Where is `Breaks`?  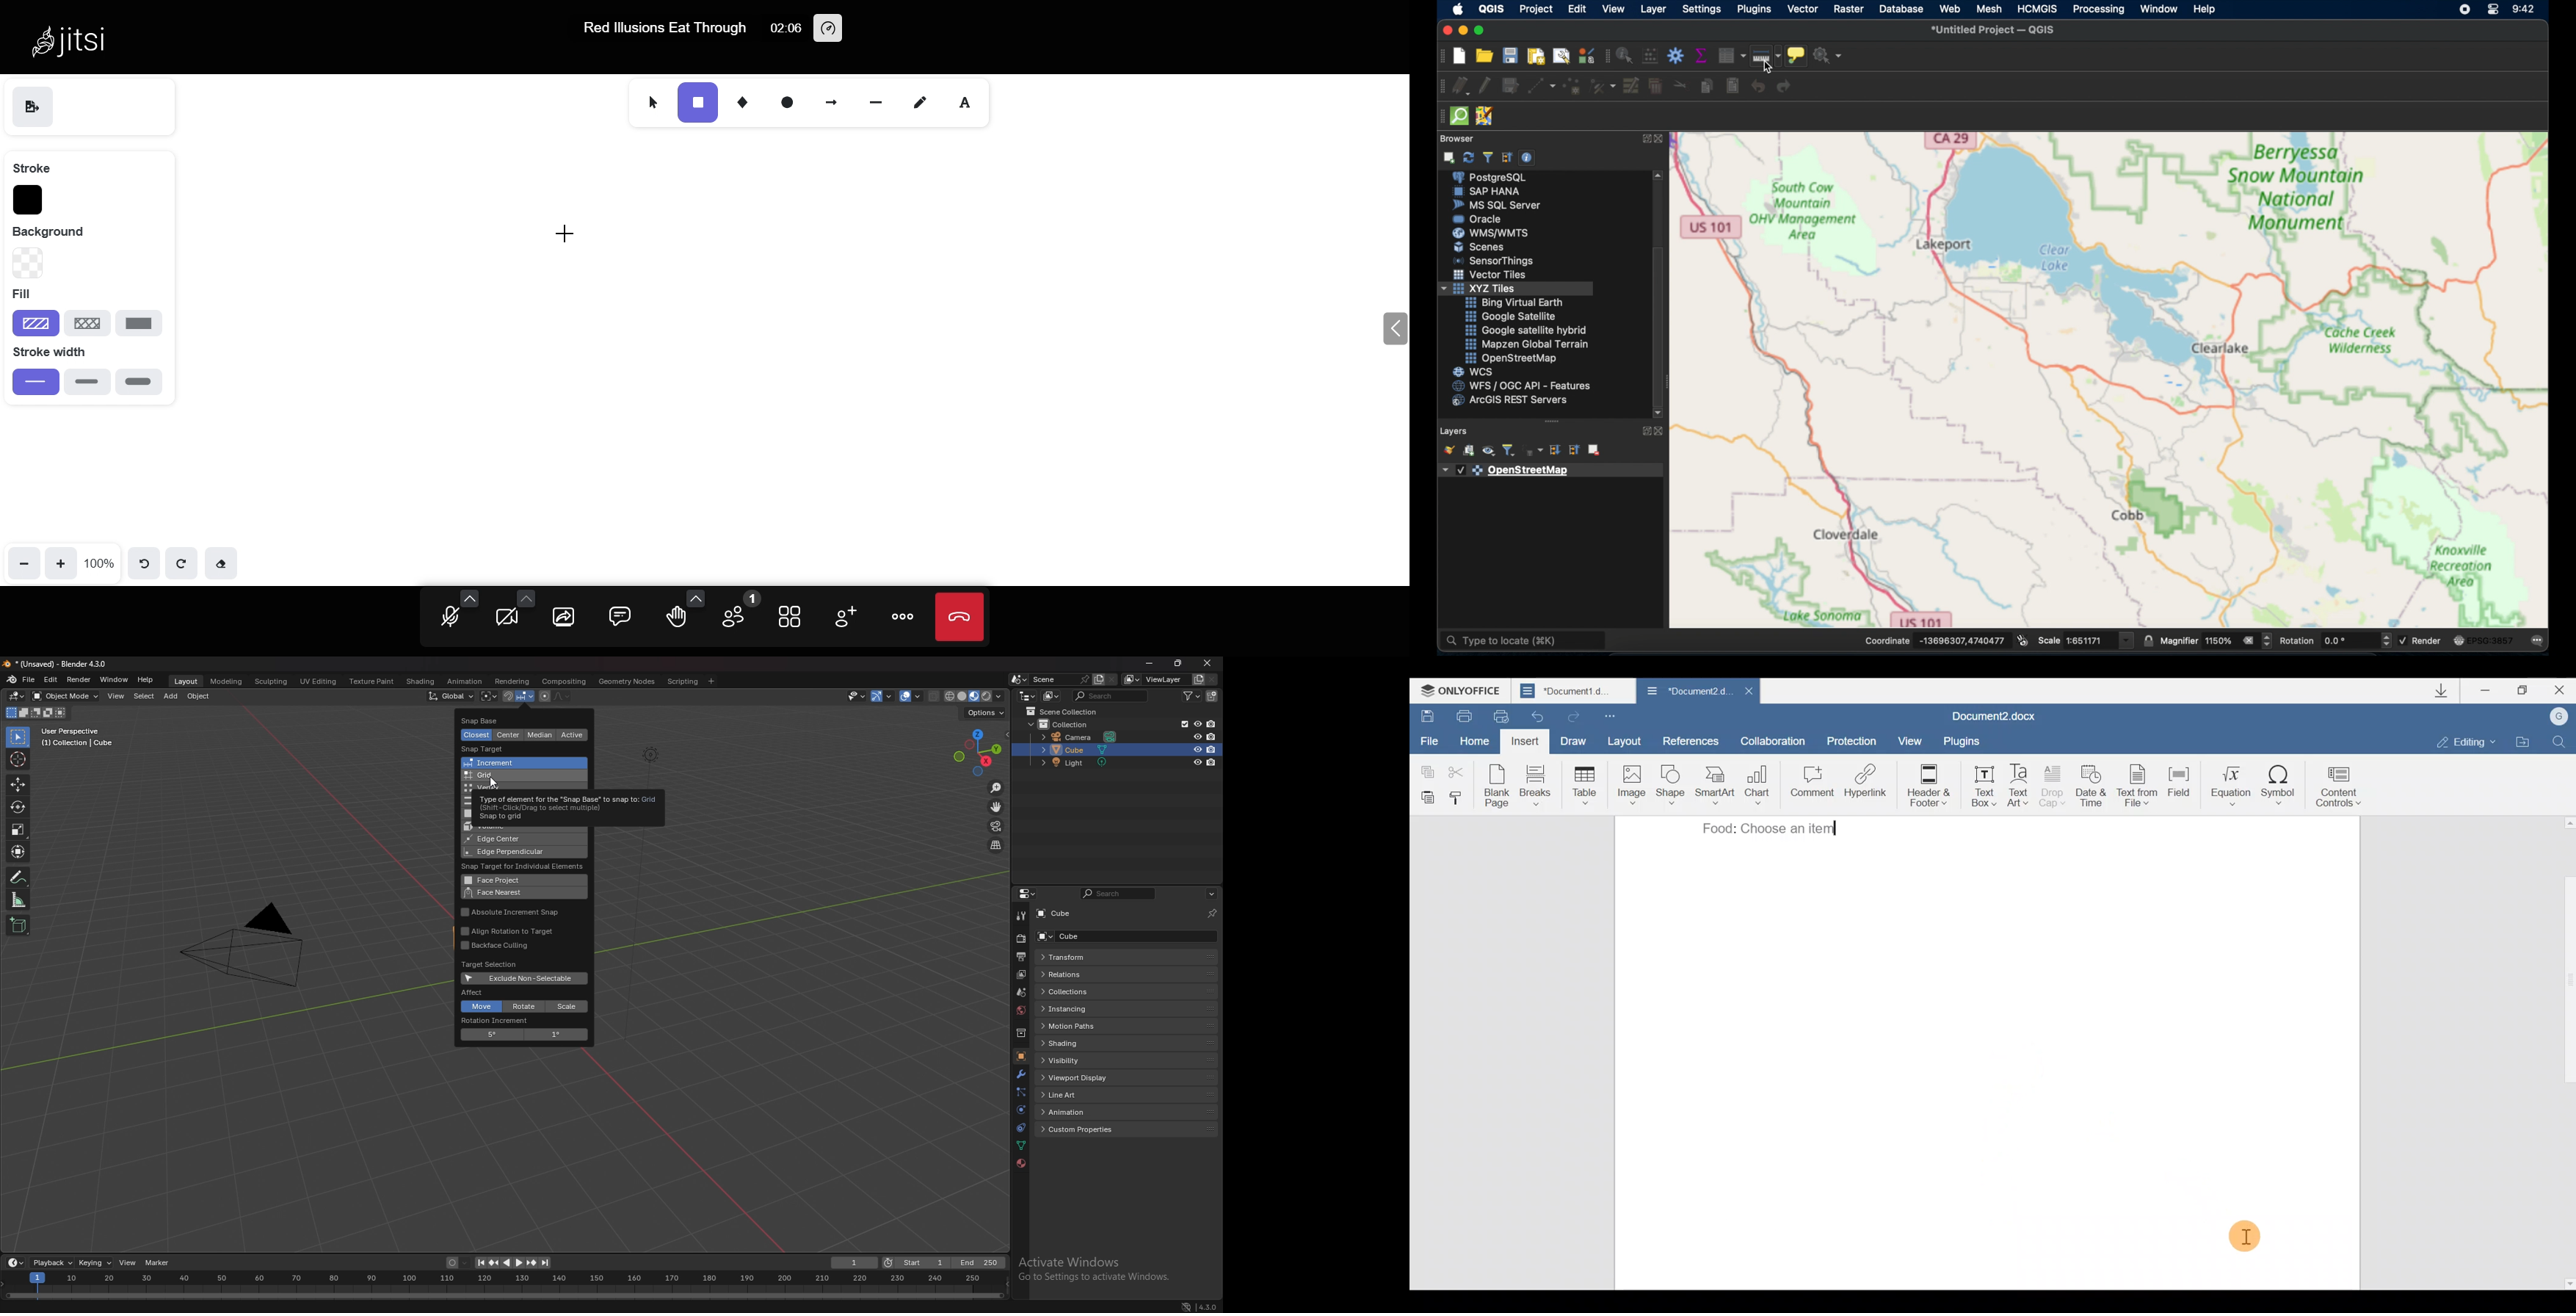 Breaks is located at coordinates (1534, 785).